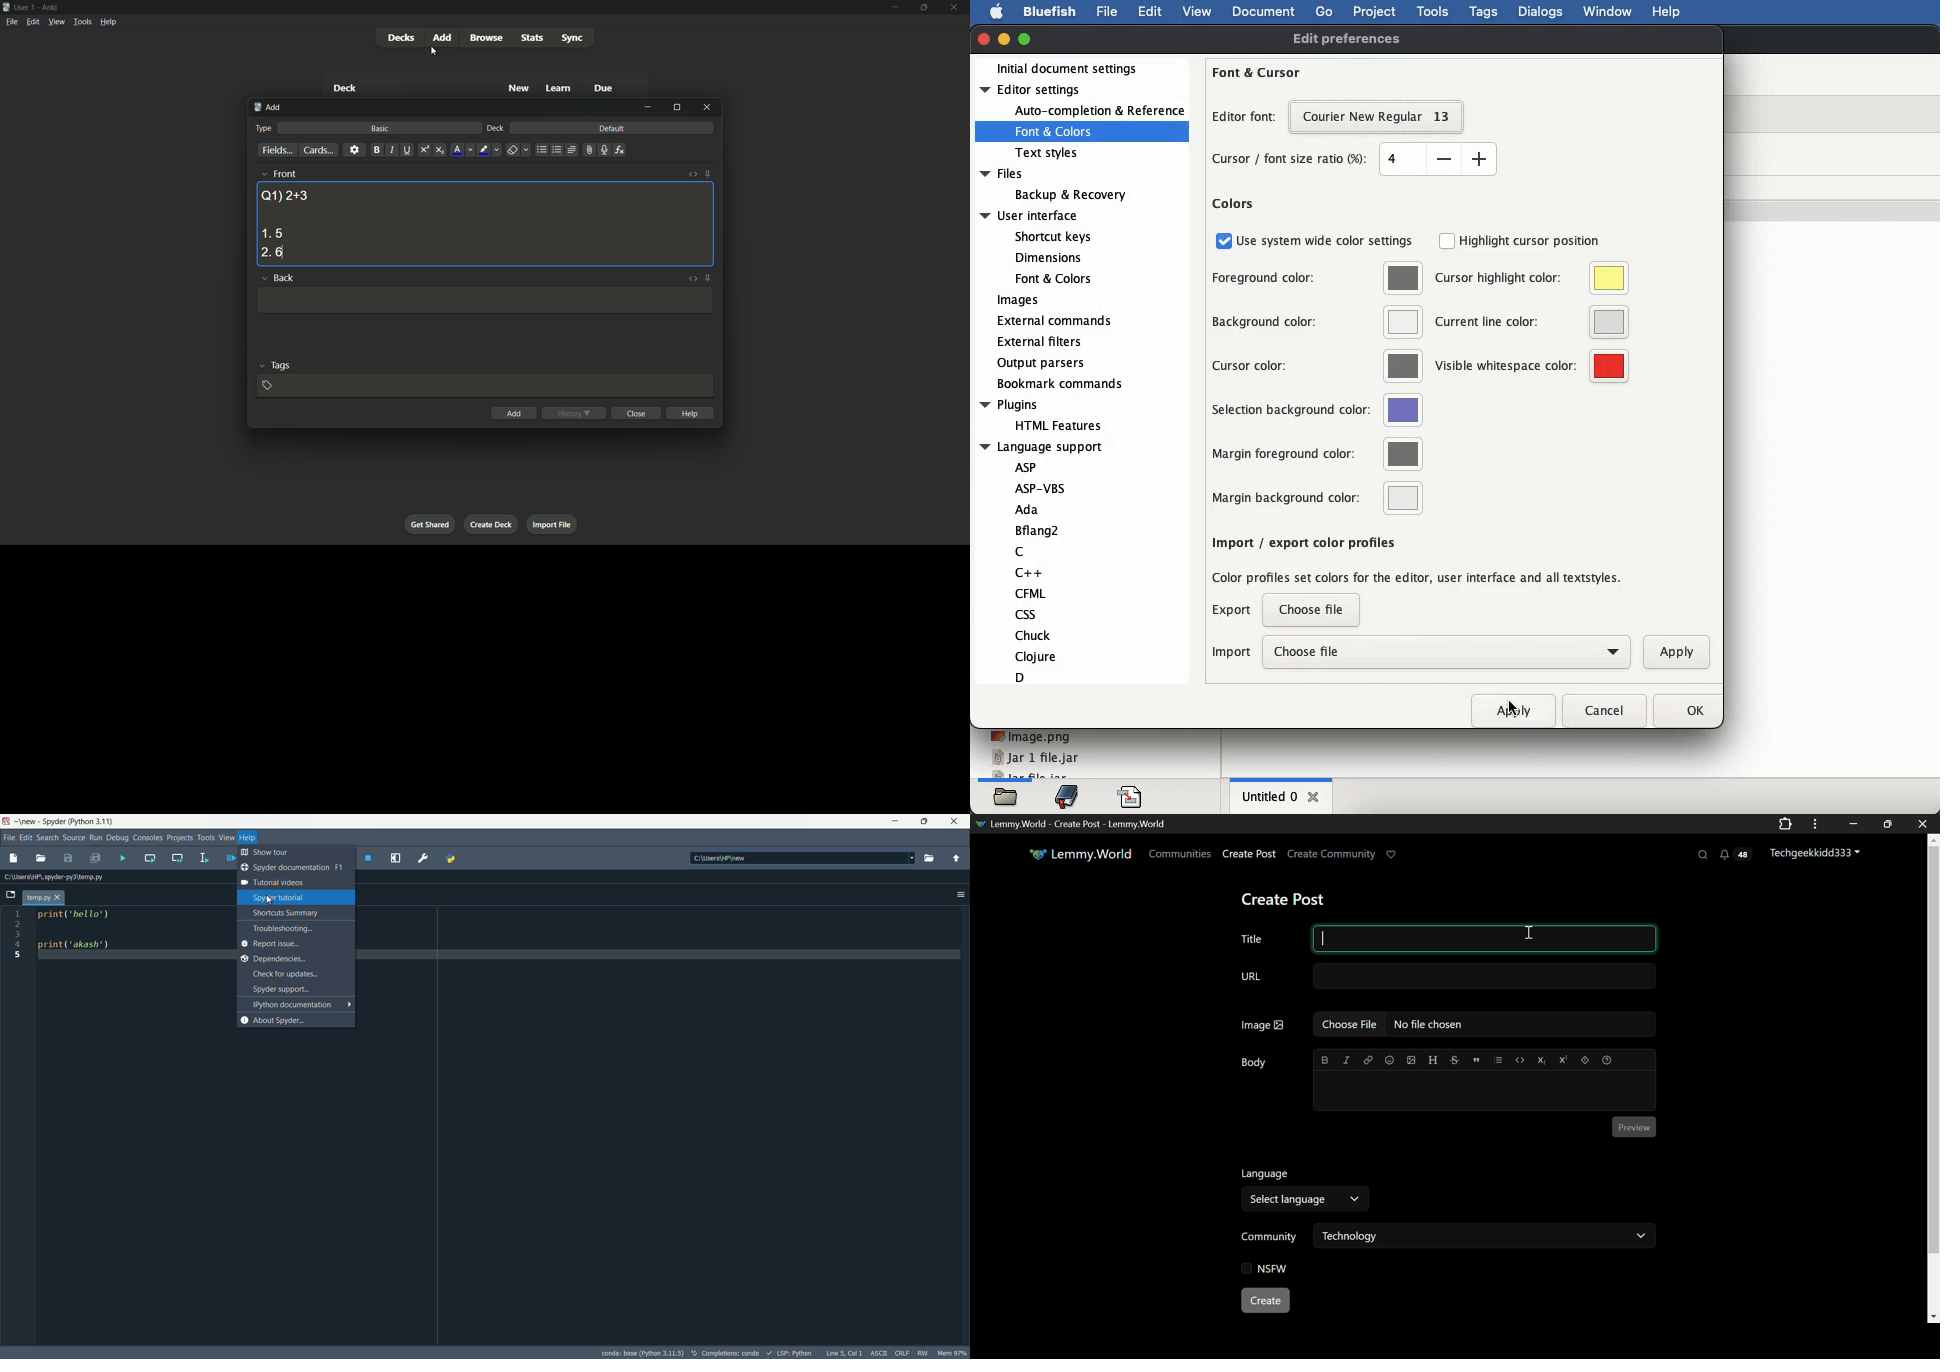  What do you see at coordinates (1448, 939) in the screenshot?
I see `Title: Looking for Collaborators!` at bounding box center [1448, 939].